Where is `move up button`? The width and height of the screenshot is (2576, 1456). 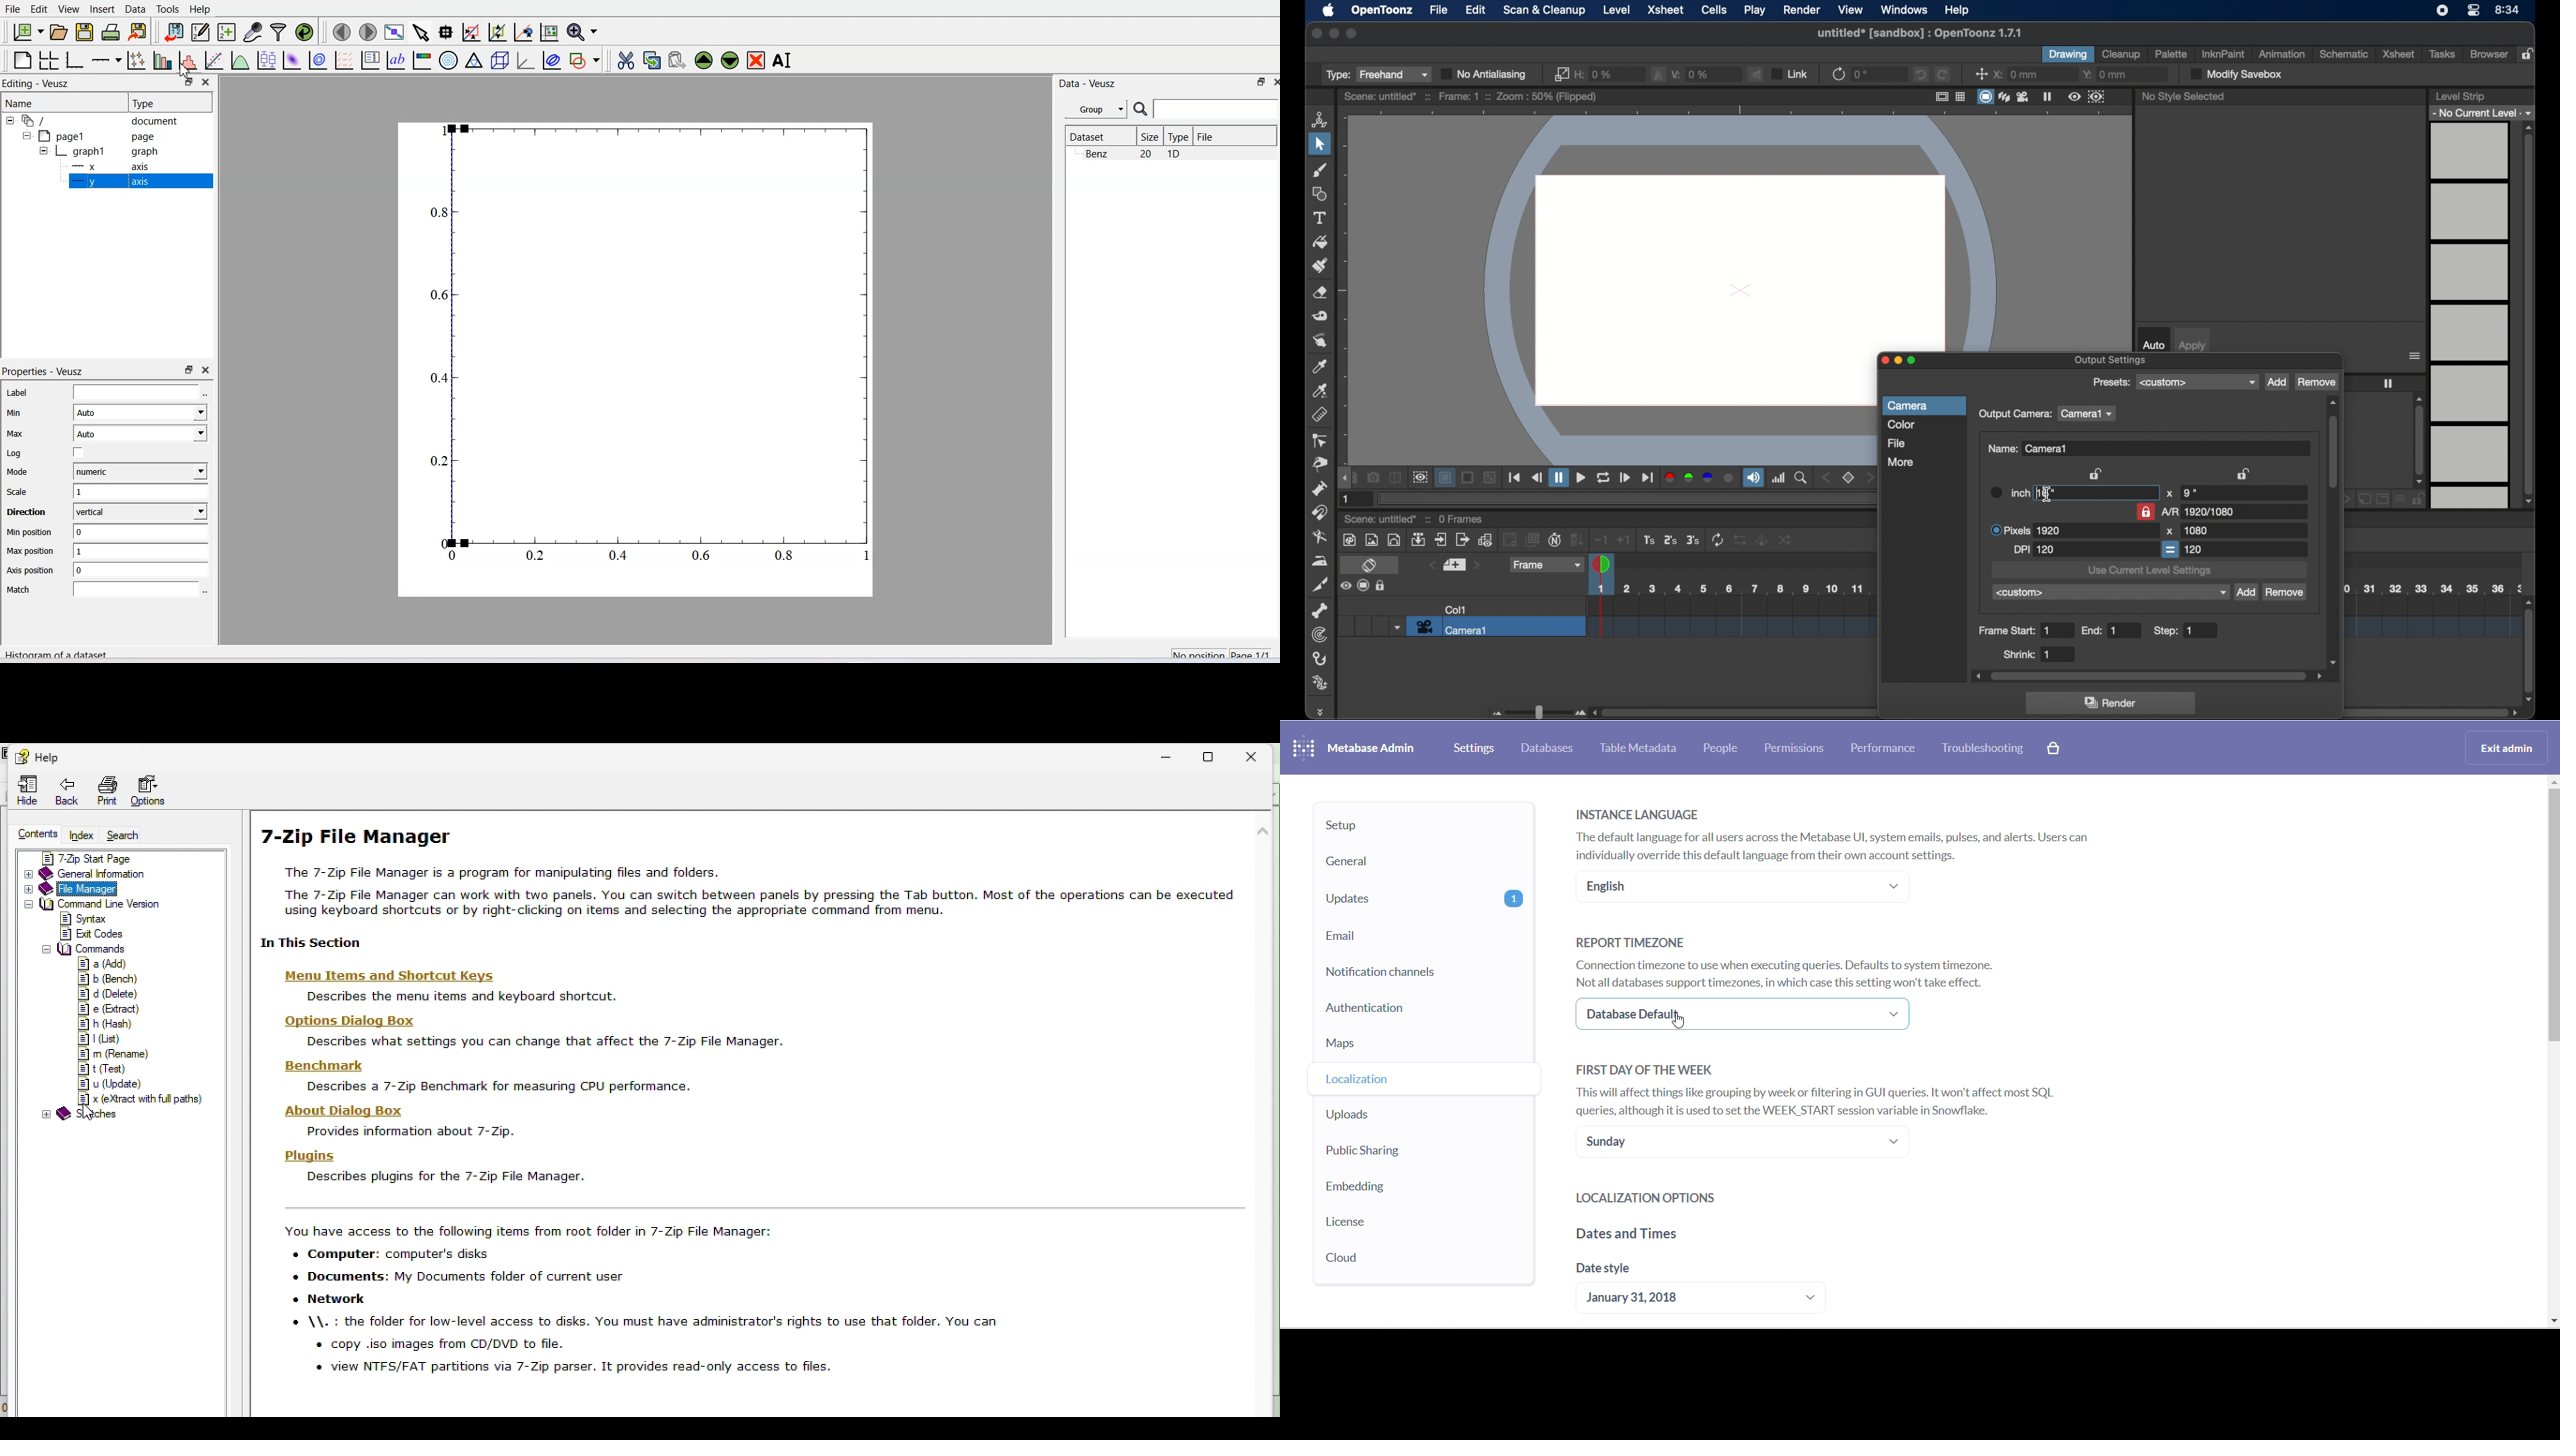 move up button is located at coordinates (2552, 785).